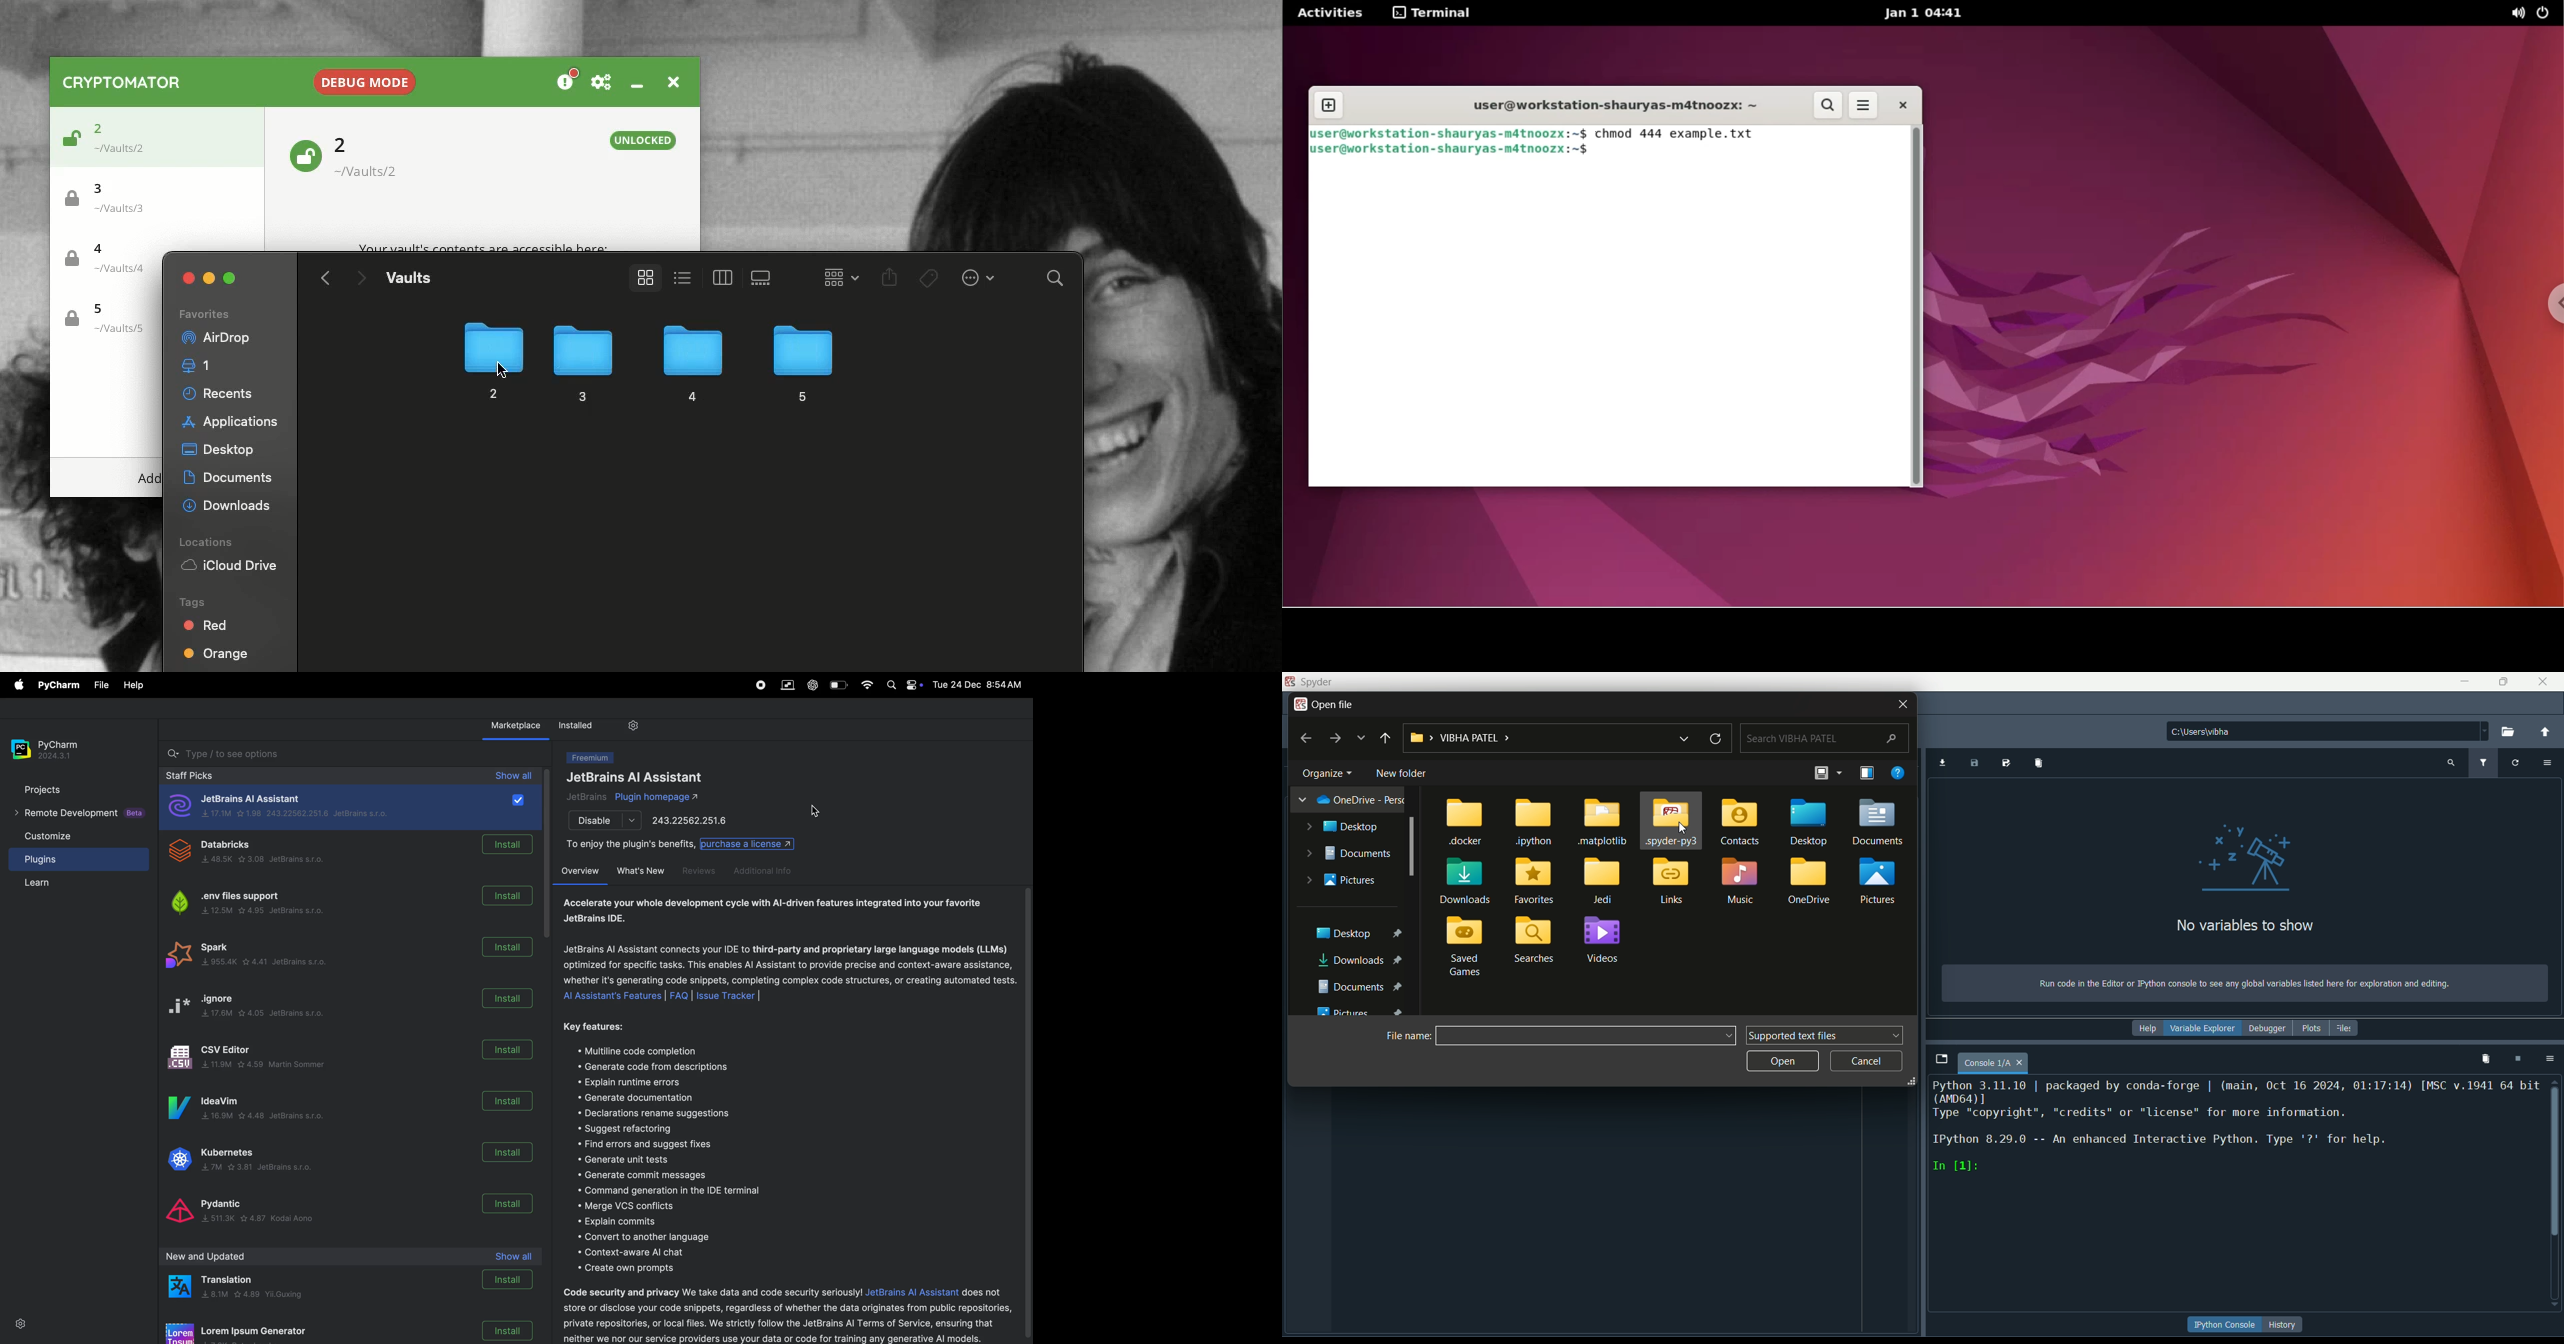 This screenshot has width=2576, height=1344. I want to click on desktop, so click(1343, 827).